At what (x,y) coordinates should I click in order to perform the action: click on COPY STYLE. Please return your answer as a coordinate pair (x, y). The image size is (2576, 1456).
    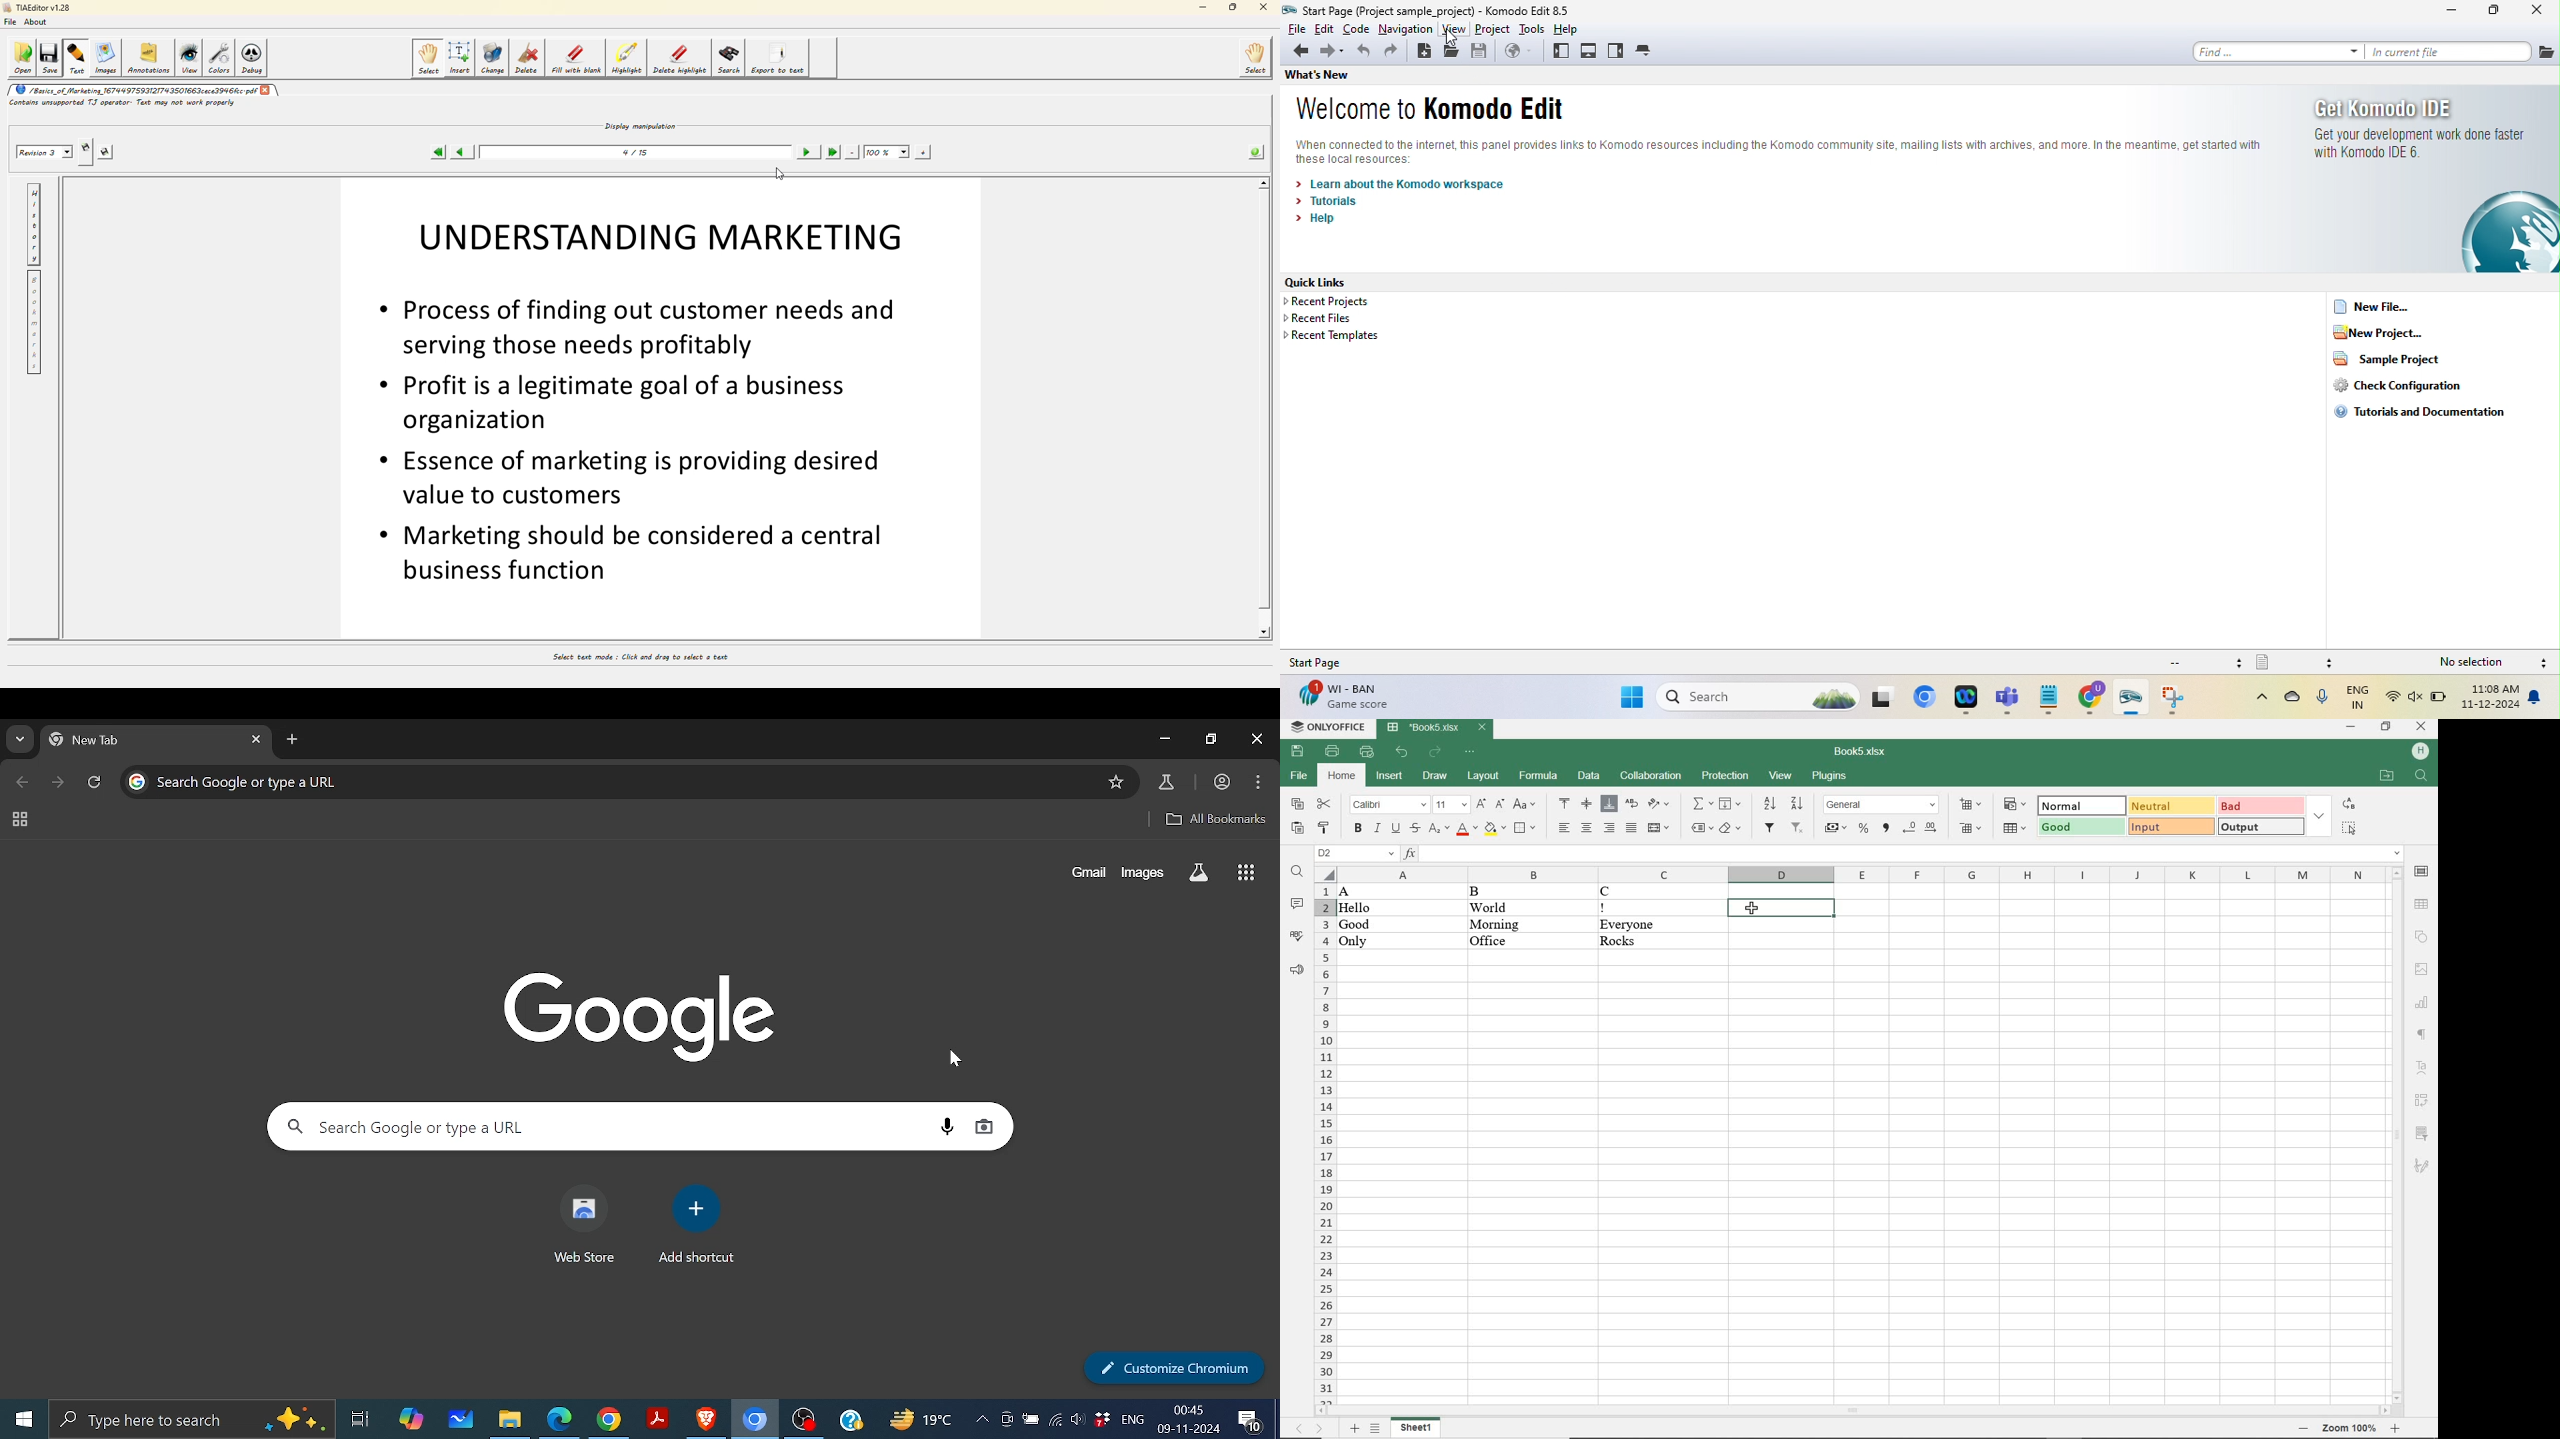
    Looking at the image, I should click on (1325, 825).